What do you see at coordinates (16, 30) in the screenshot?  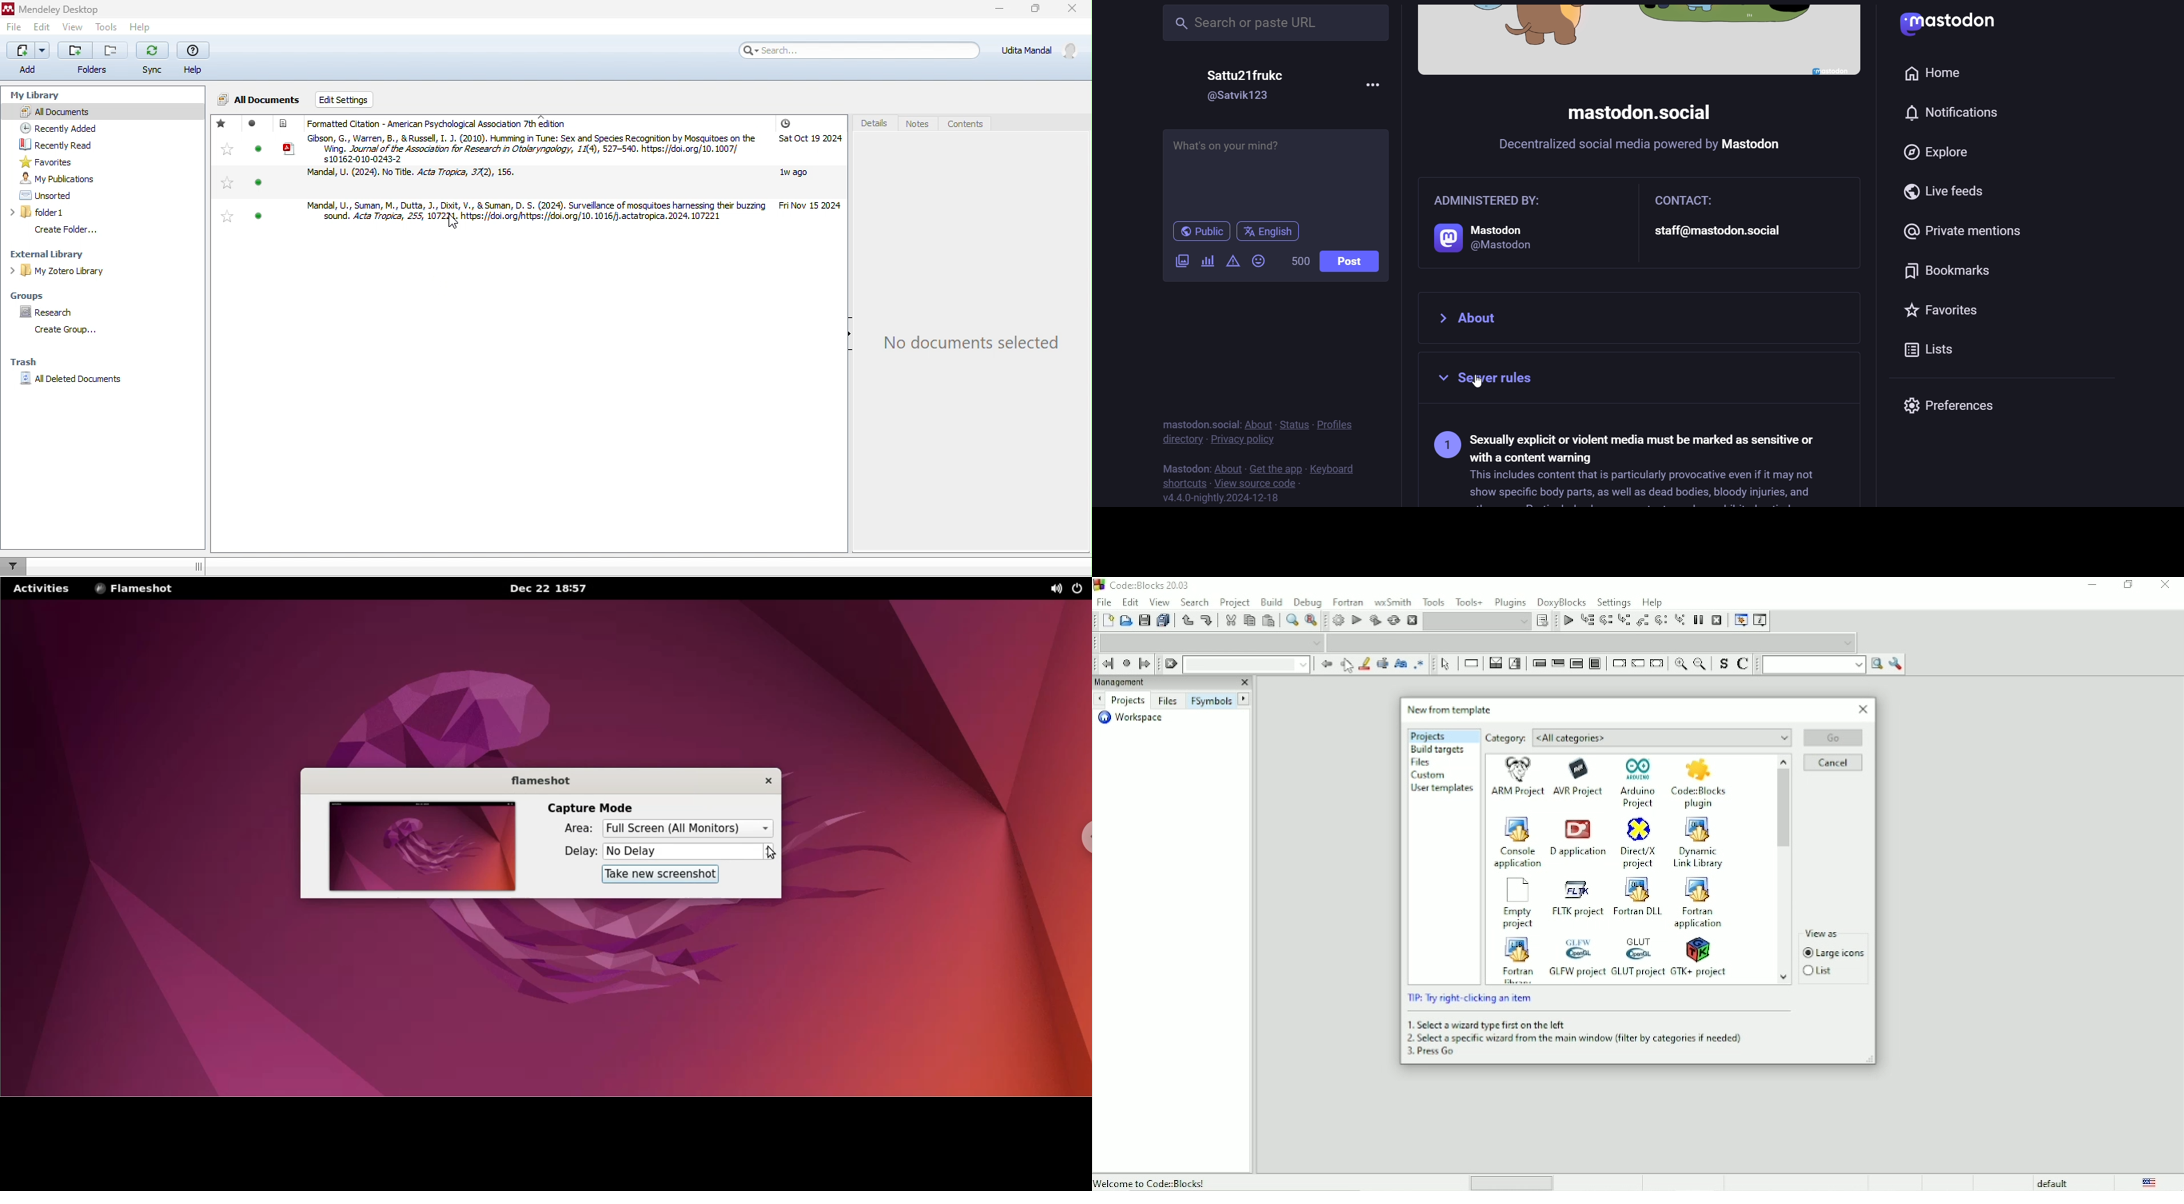 I see `file` at bounding box center [16, 30].